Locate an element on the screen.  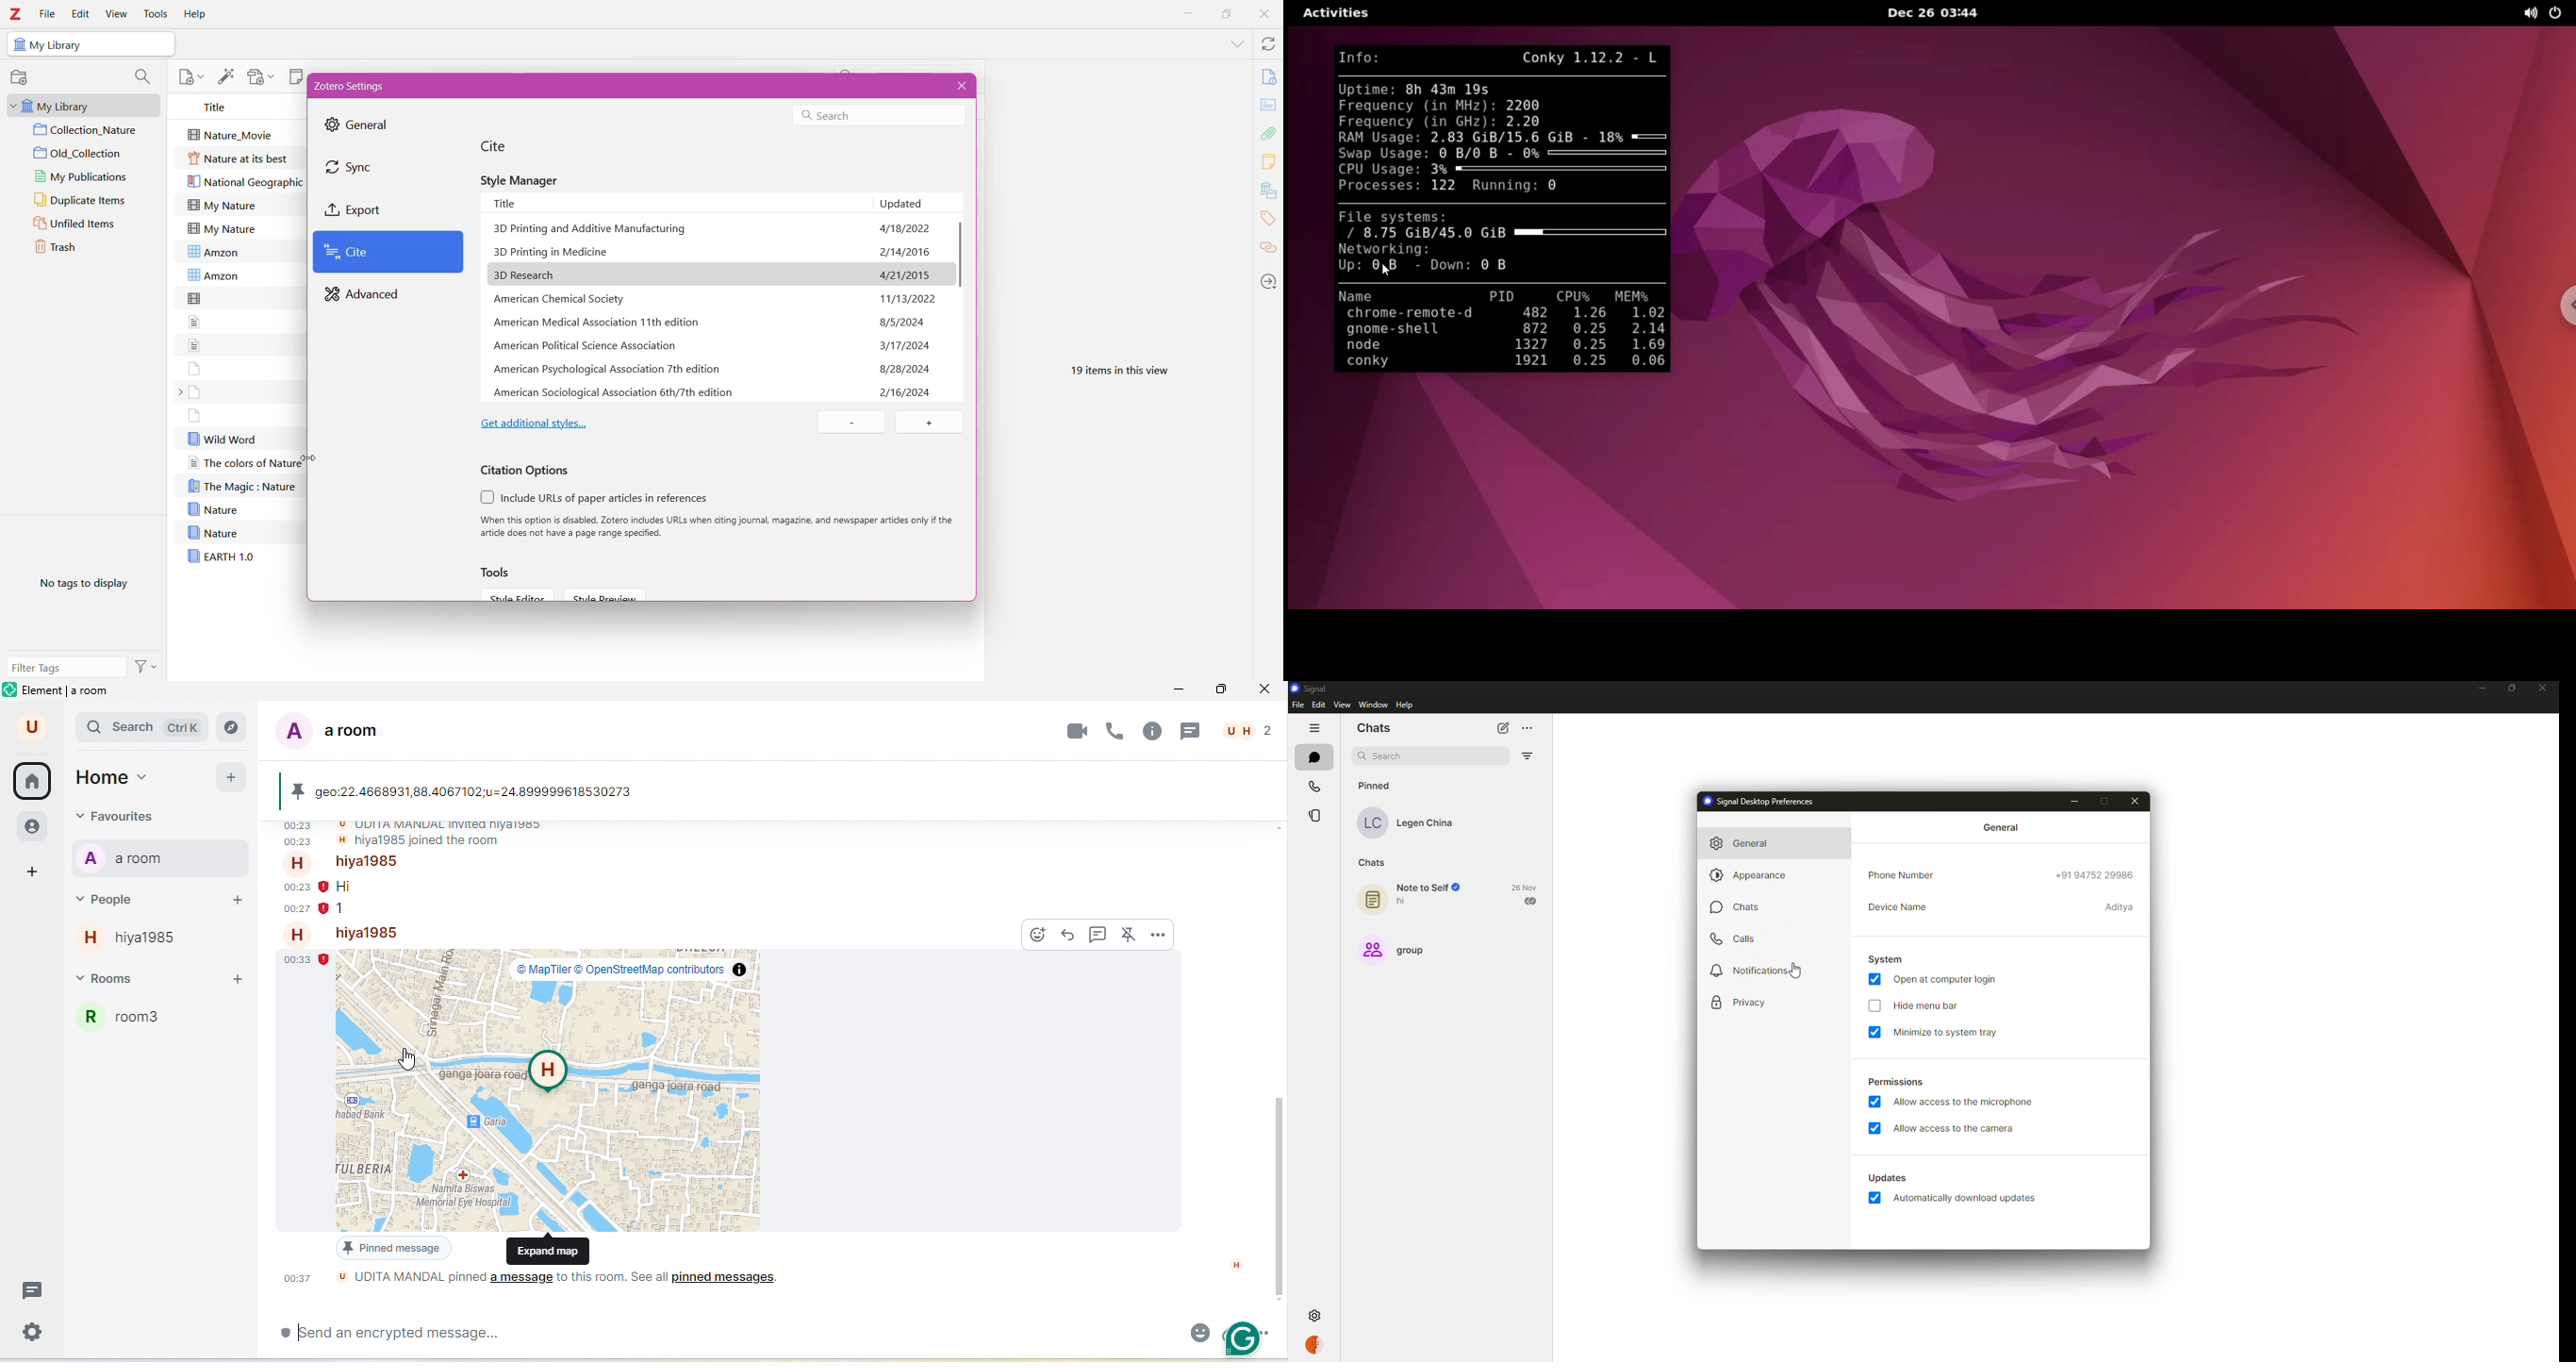
home is located at coordinates (127, 777).